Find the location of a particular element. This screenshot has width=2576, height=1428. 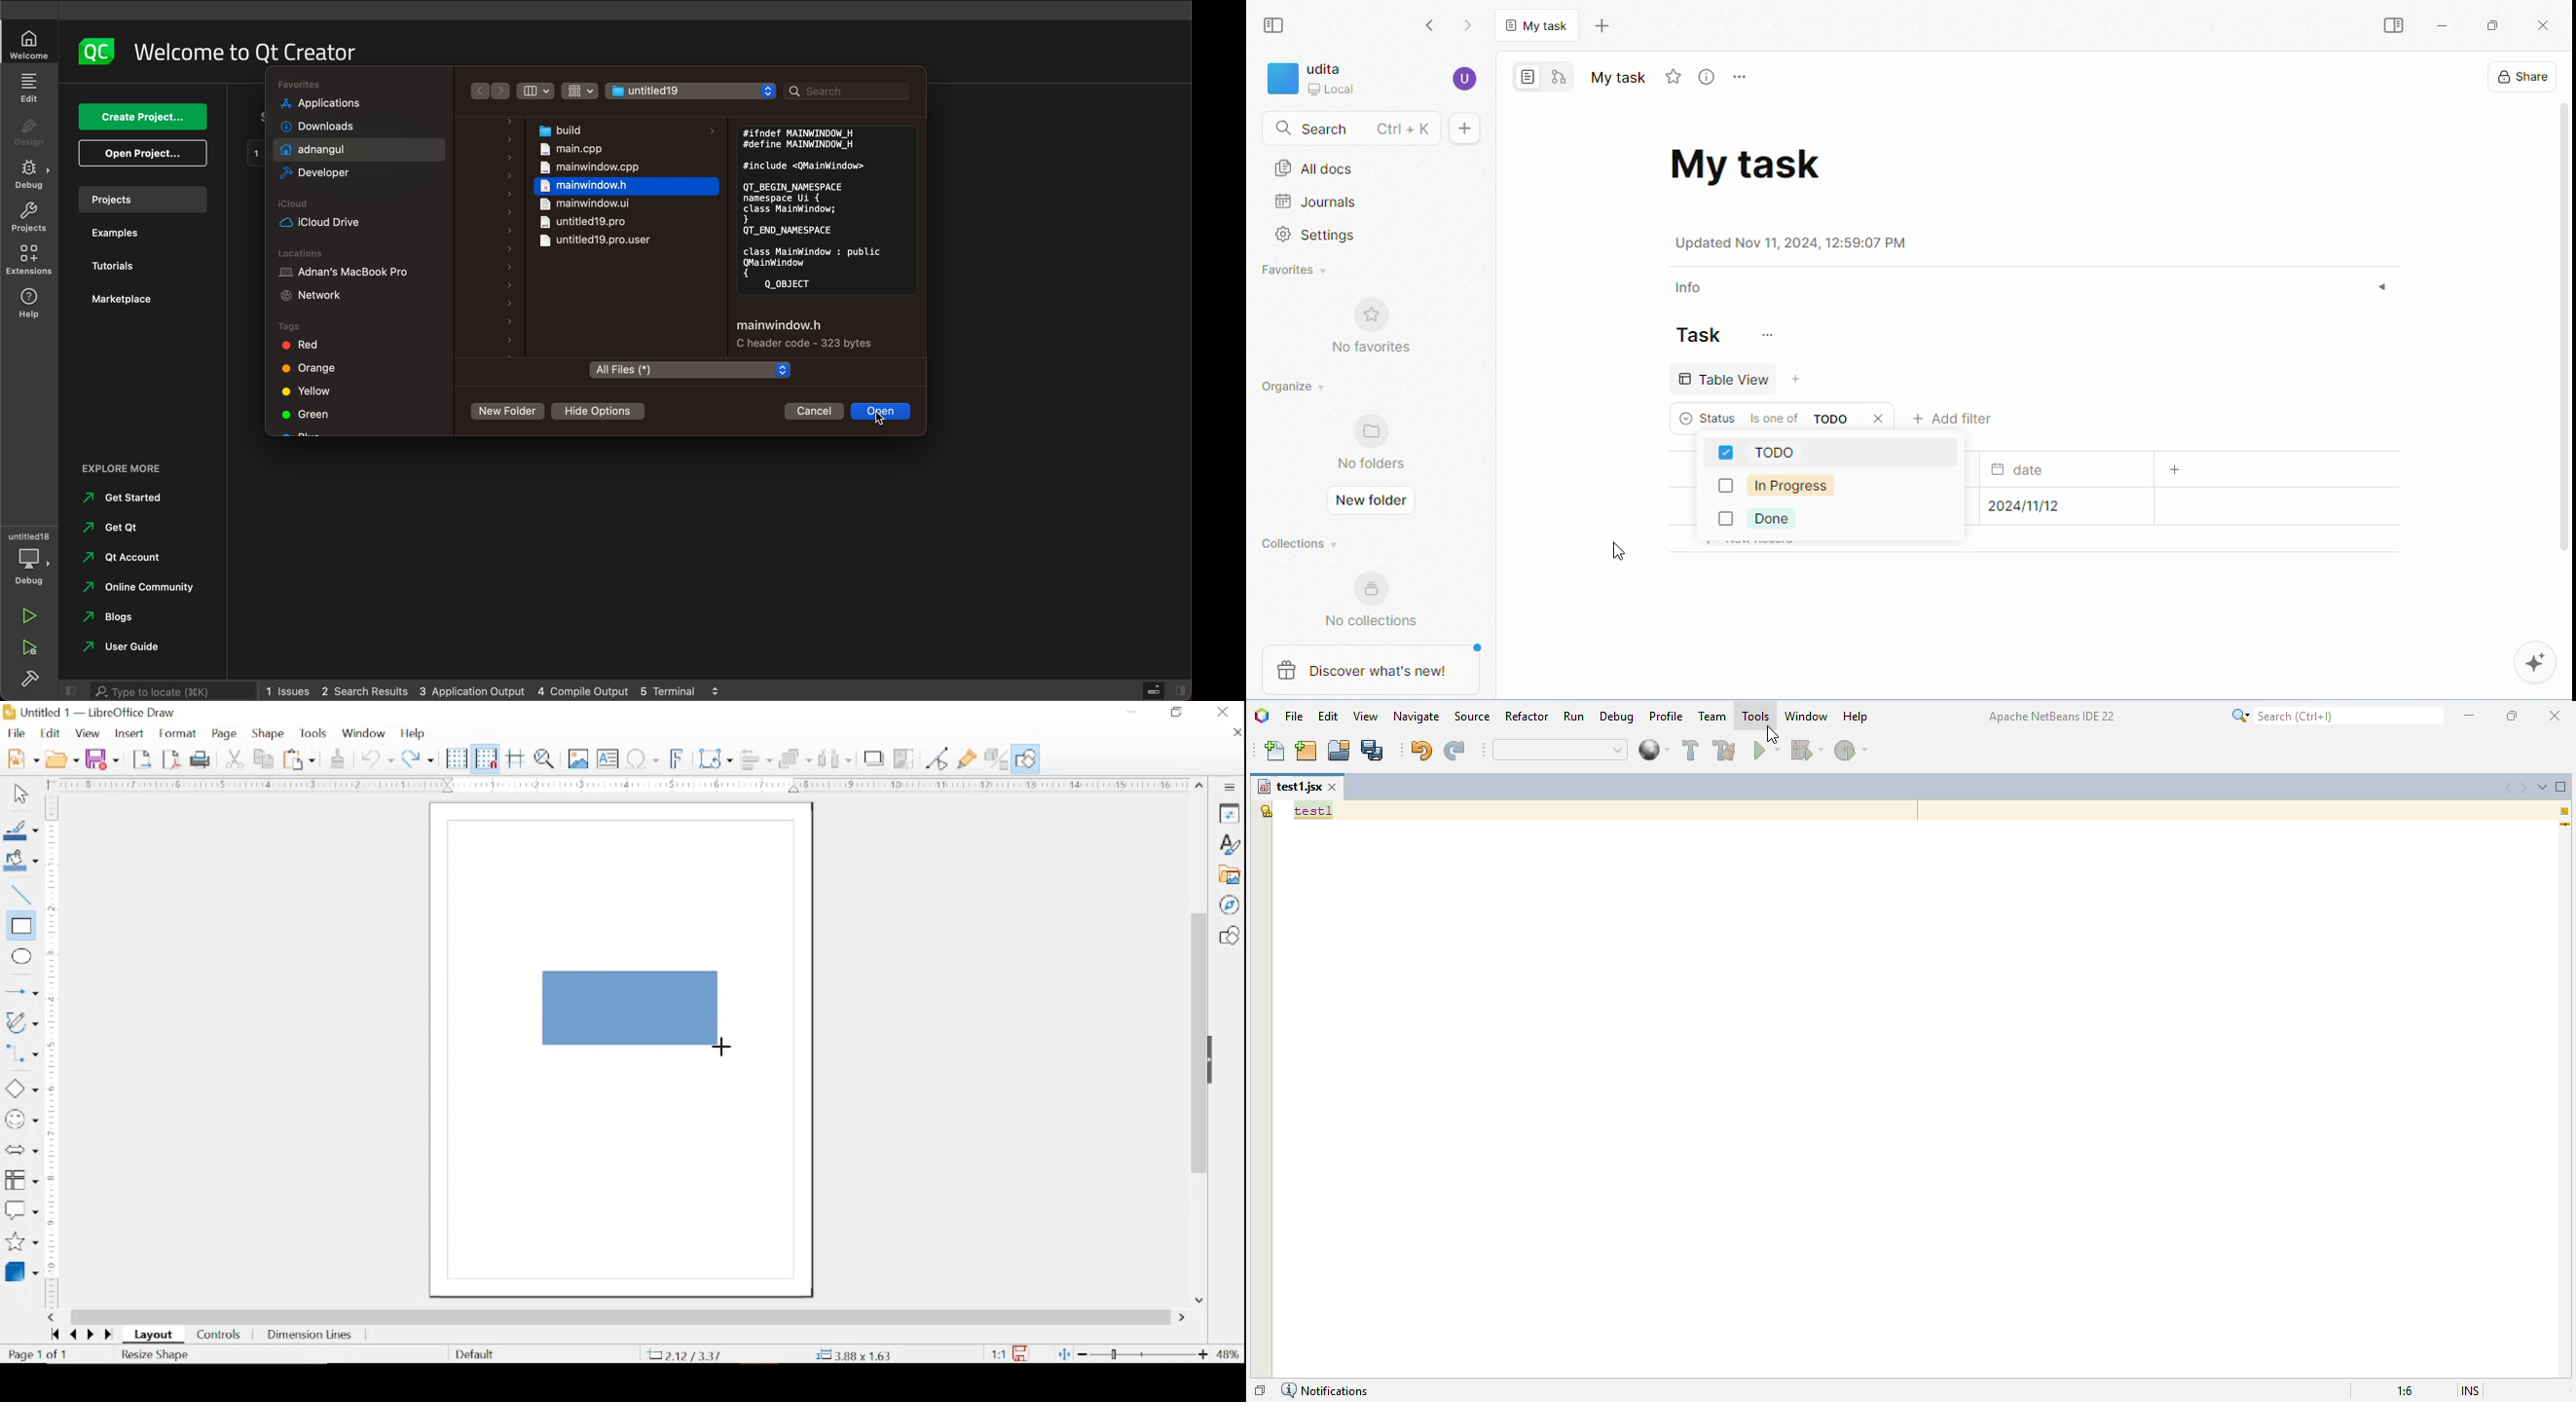

folders is located at coordinates (361, 85).